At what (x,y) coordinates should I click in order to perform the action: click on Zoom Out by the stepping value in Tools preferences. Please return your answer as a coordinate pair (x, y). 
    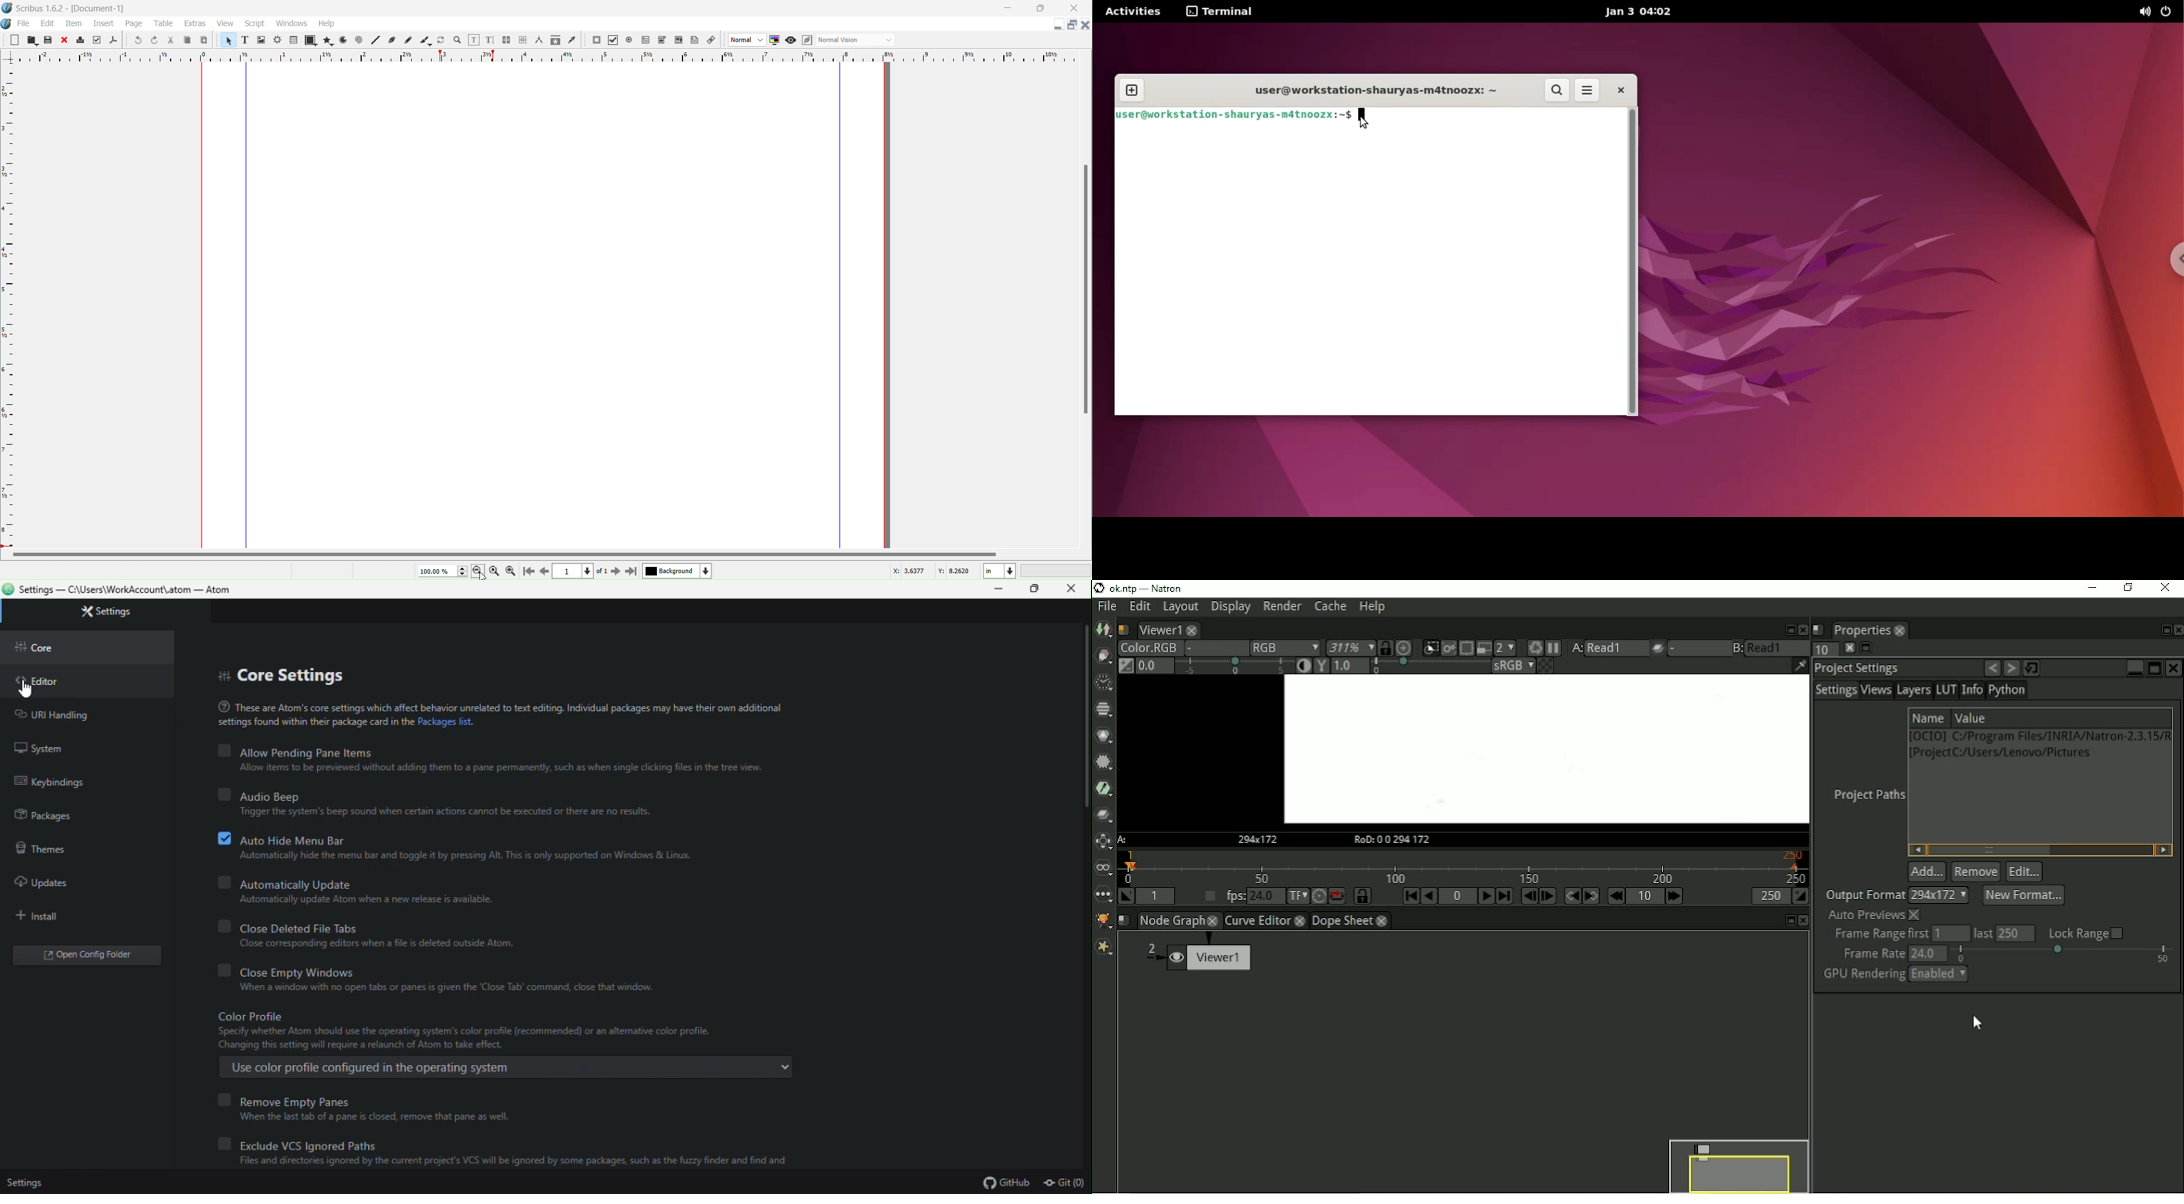
    Looking at the image, I should click on (478, 572).